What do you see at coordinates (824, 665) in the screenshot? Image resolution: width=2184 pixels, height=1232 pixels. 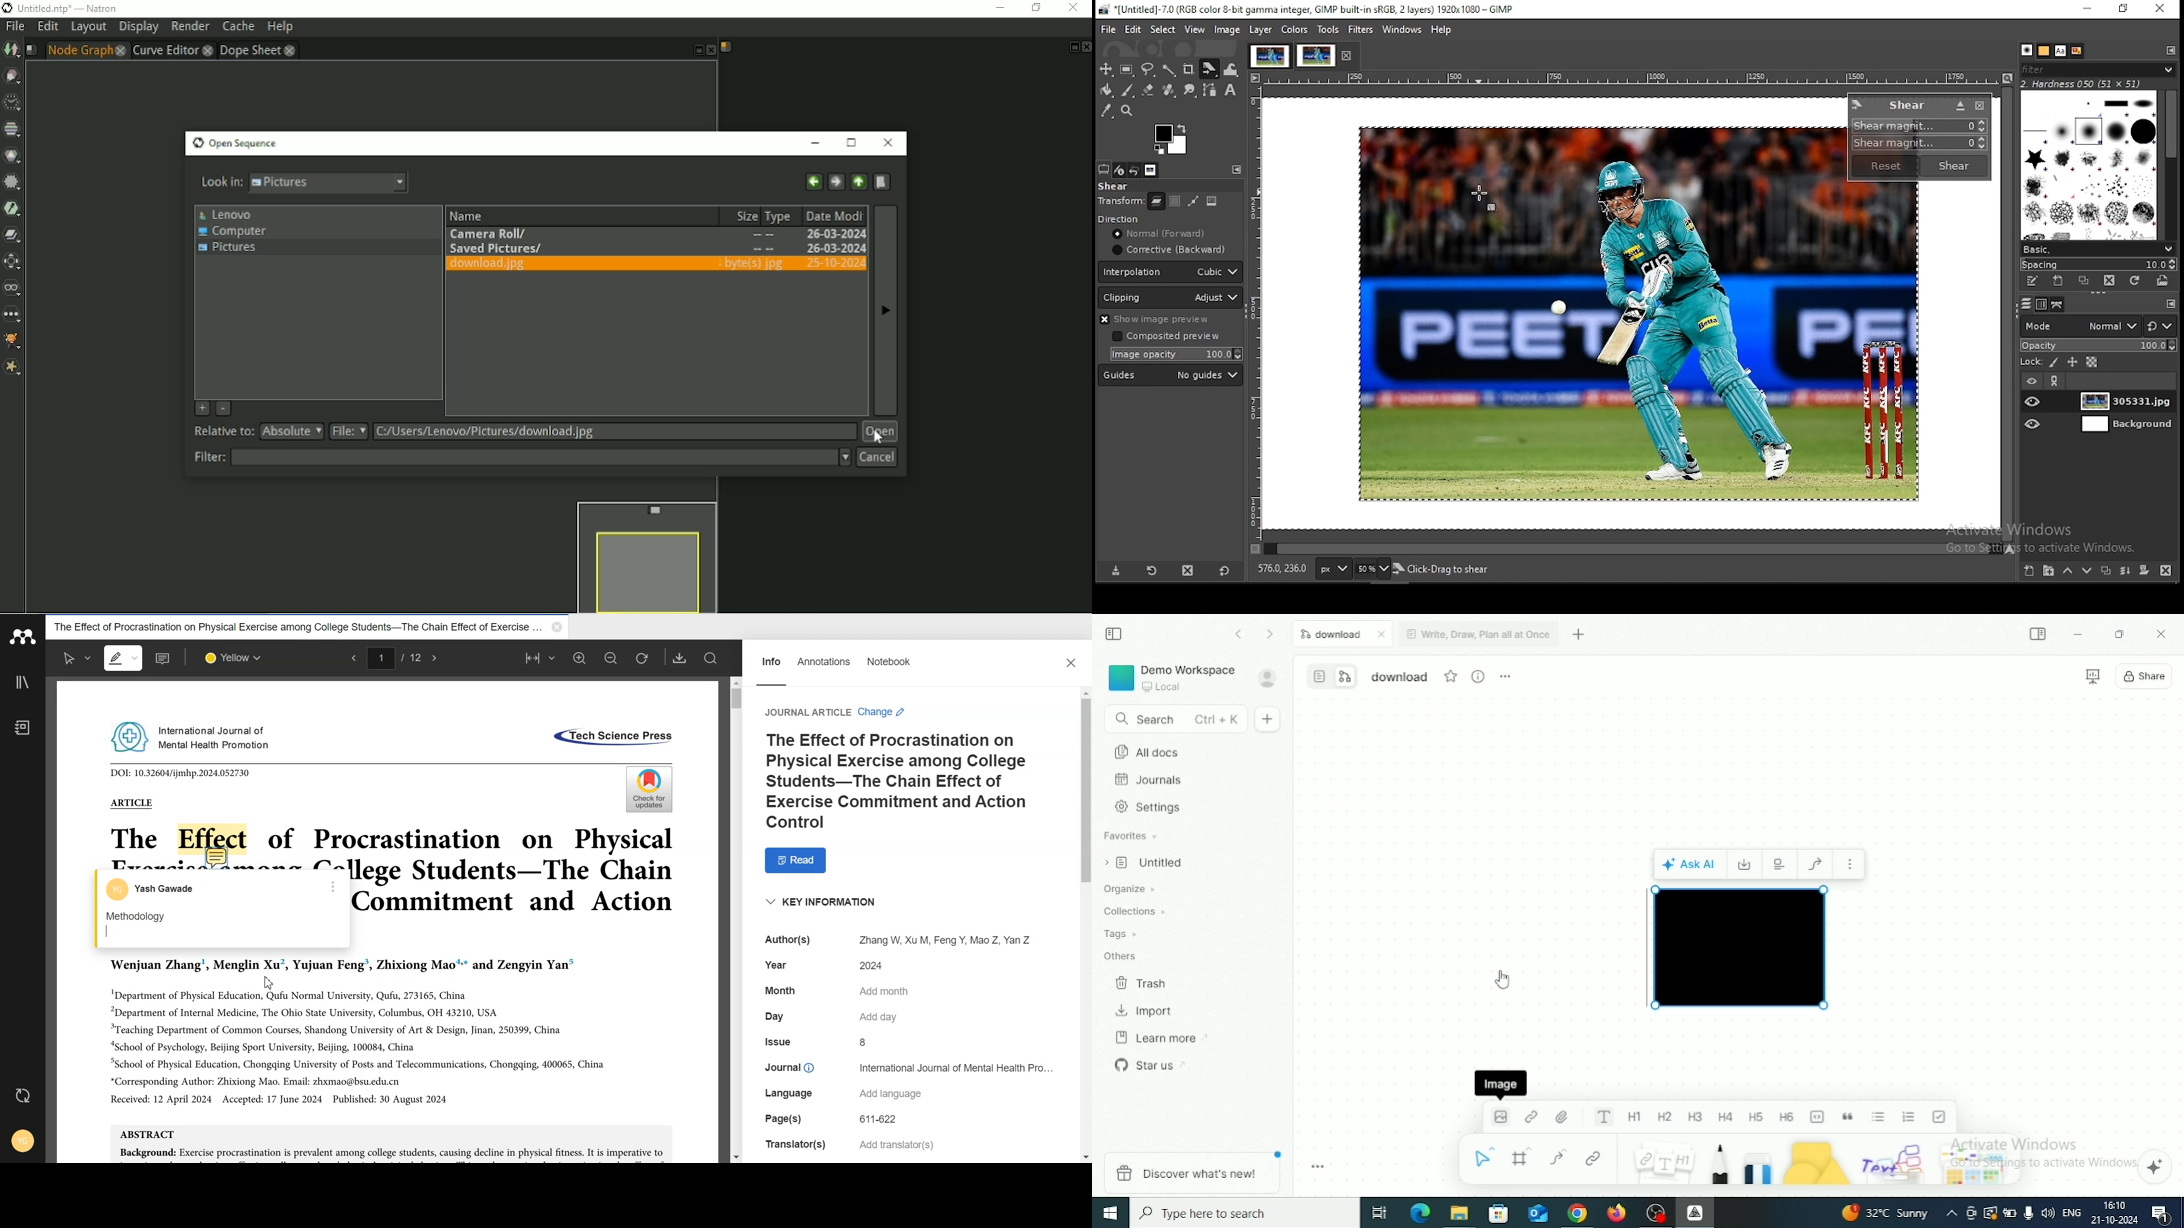 I see `Annotations` at bounding box center [824, 665].